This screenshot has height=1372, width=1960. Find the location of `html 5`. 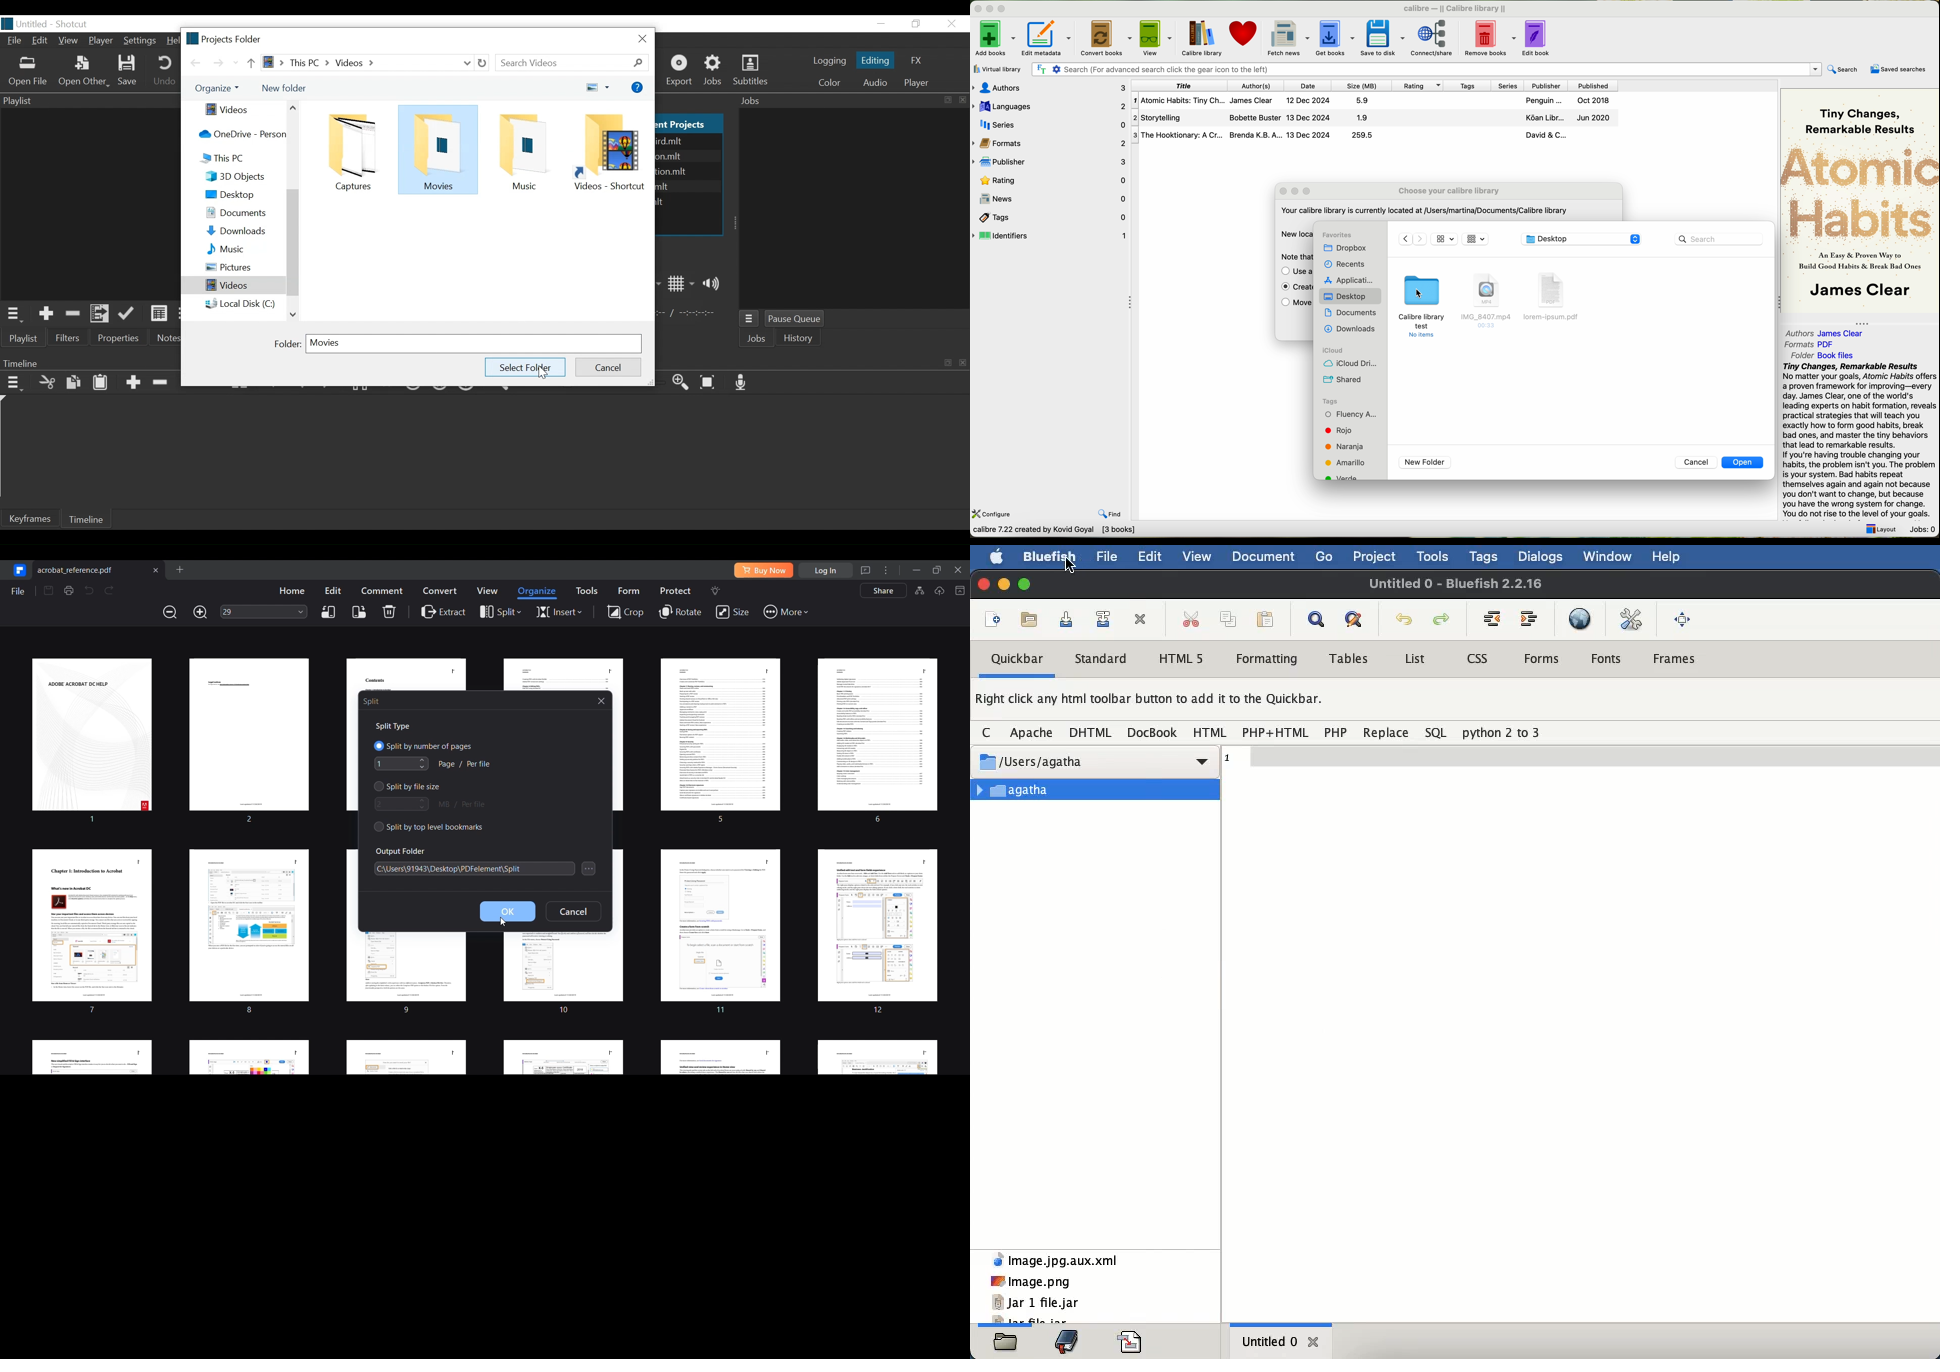

html 5 is located at coordinates (1182, 659).